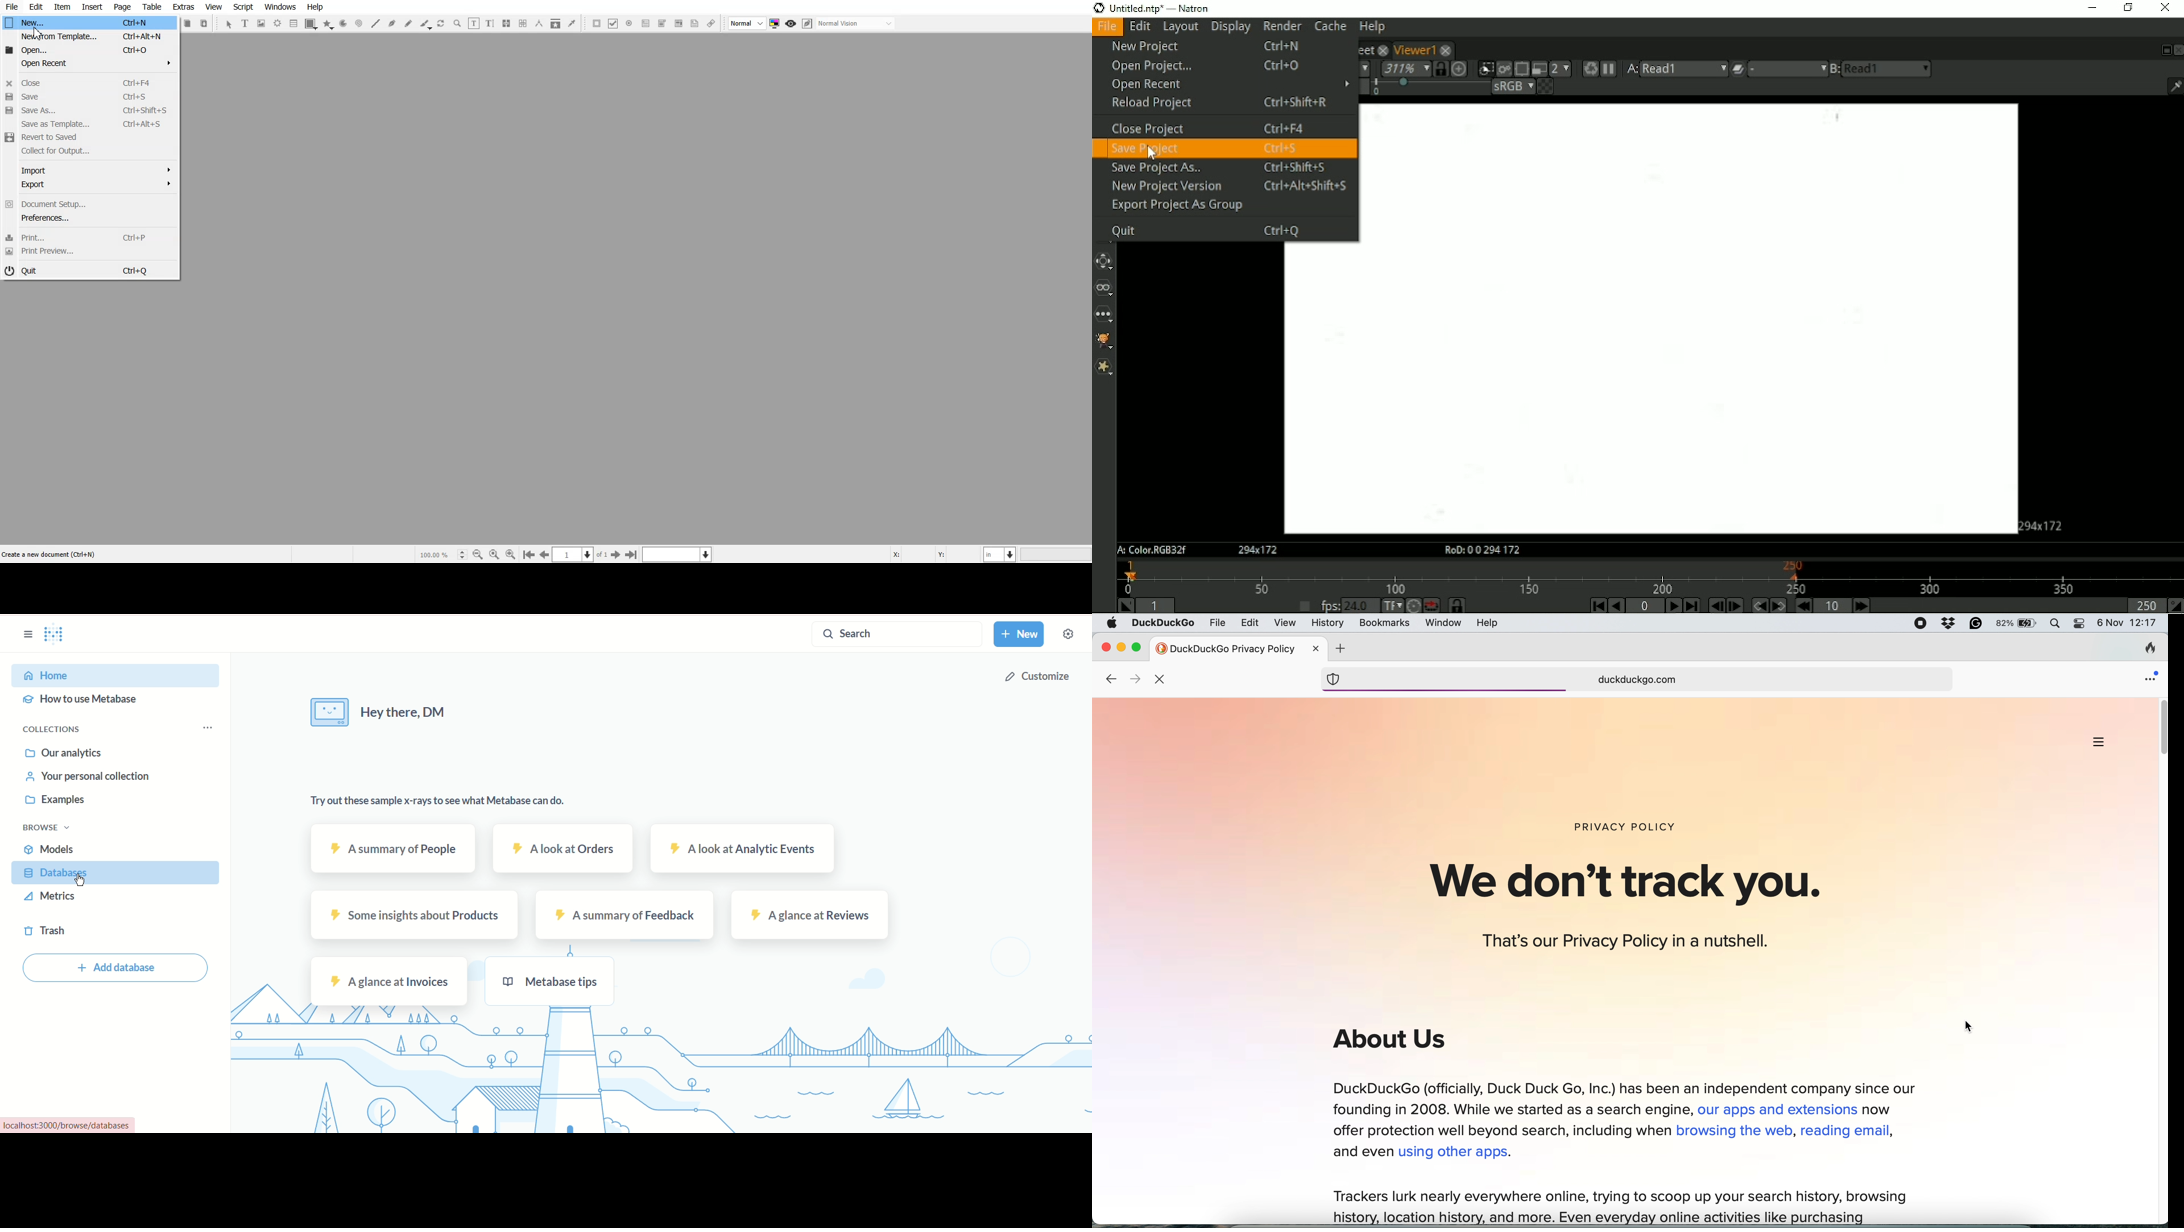  Describe the element at coordinates (678, 24) in the screenshot. I see `PDF List Box` at that location.